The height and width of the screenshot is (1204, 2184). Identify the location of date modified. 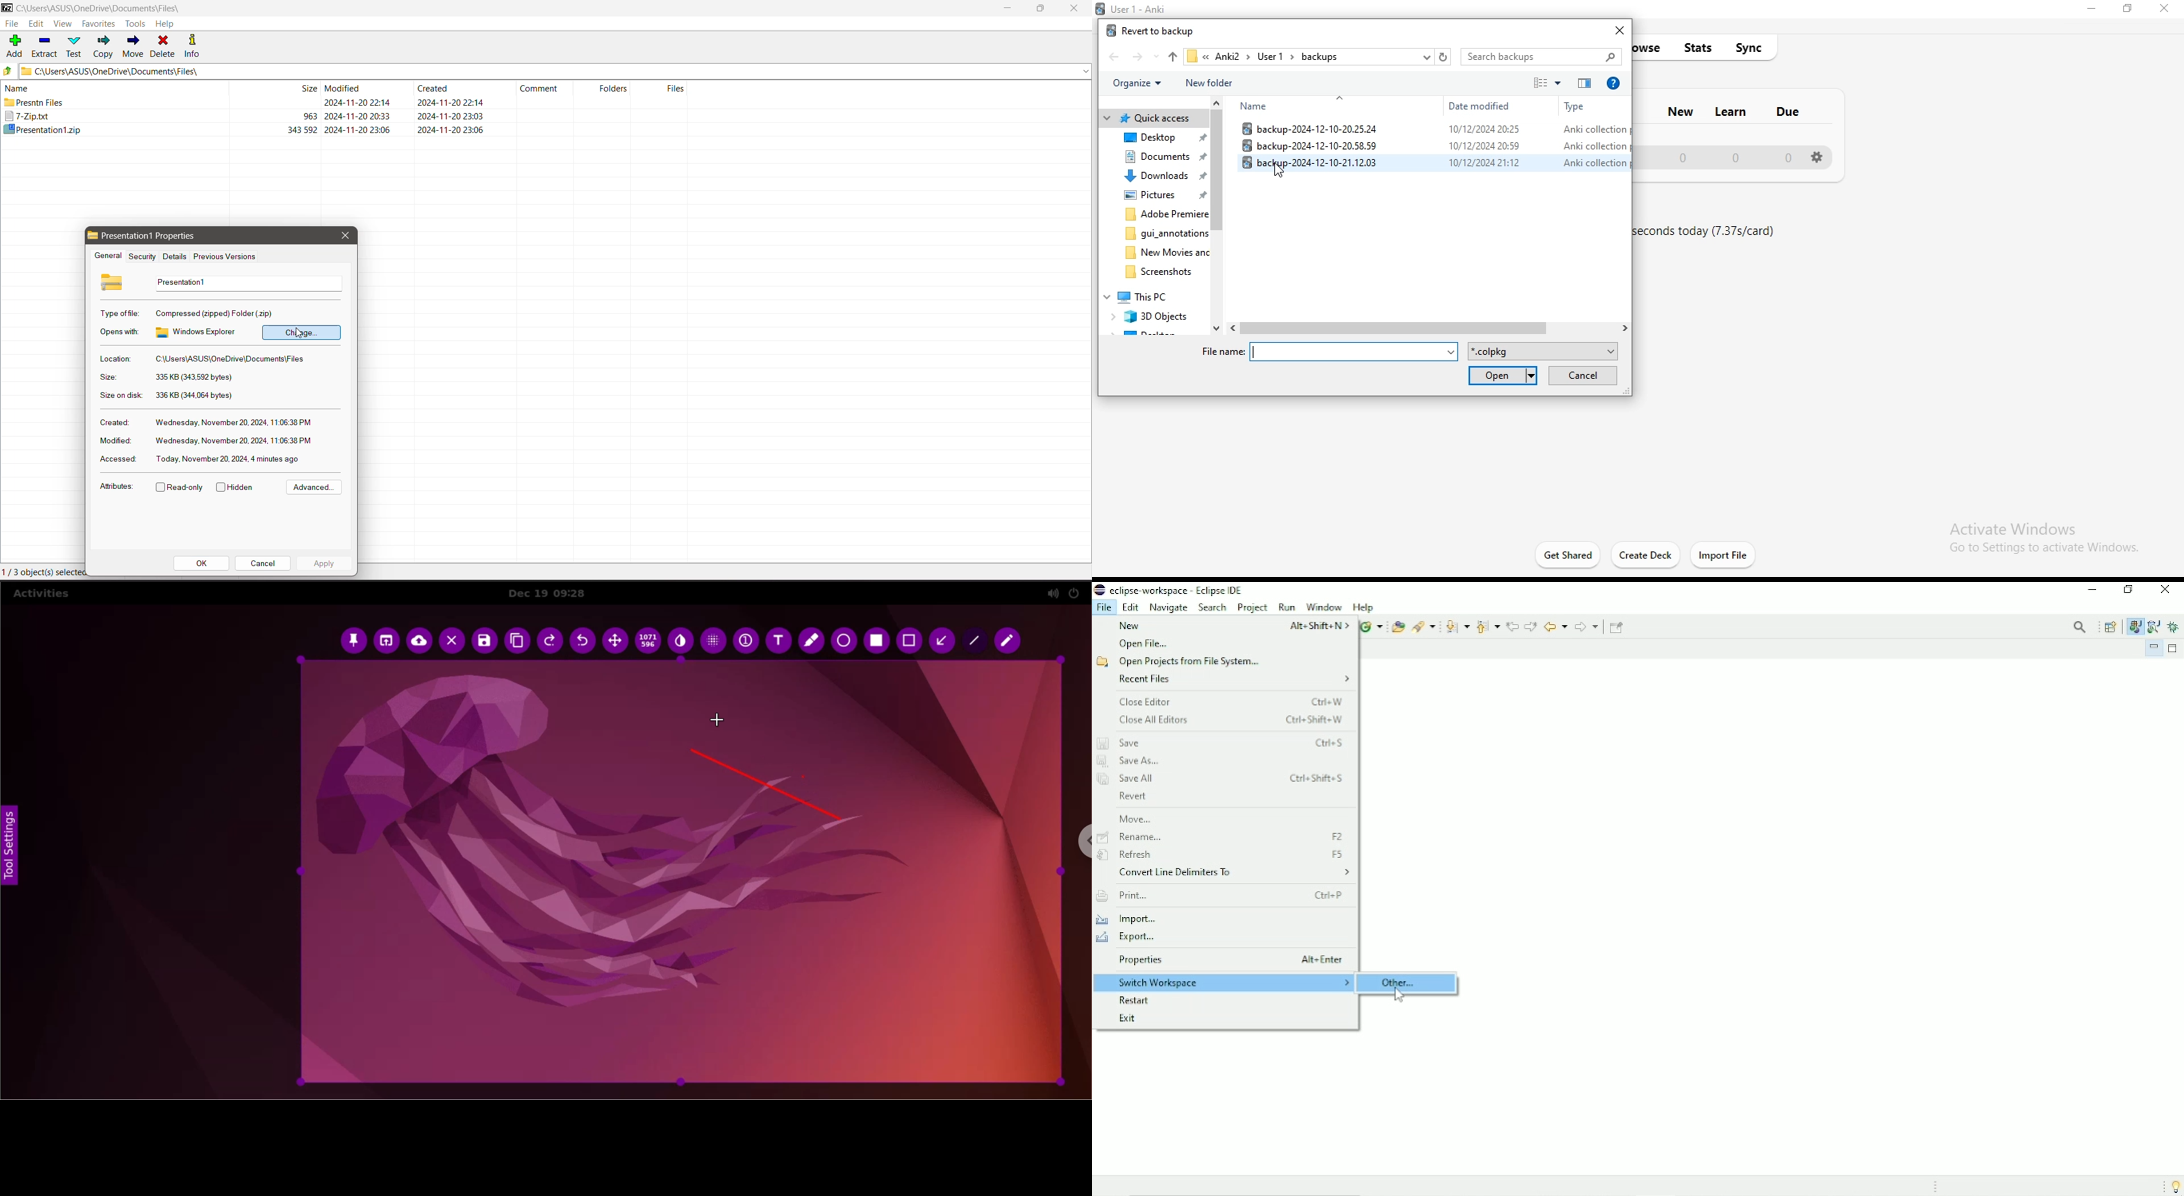
(1482, 107).